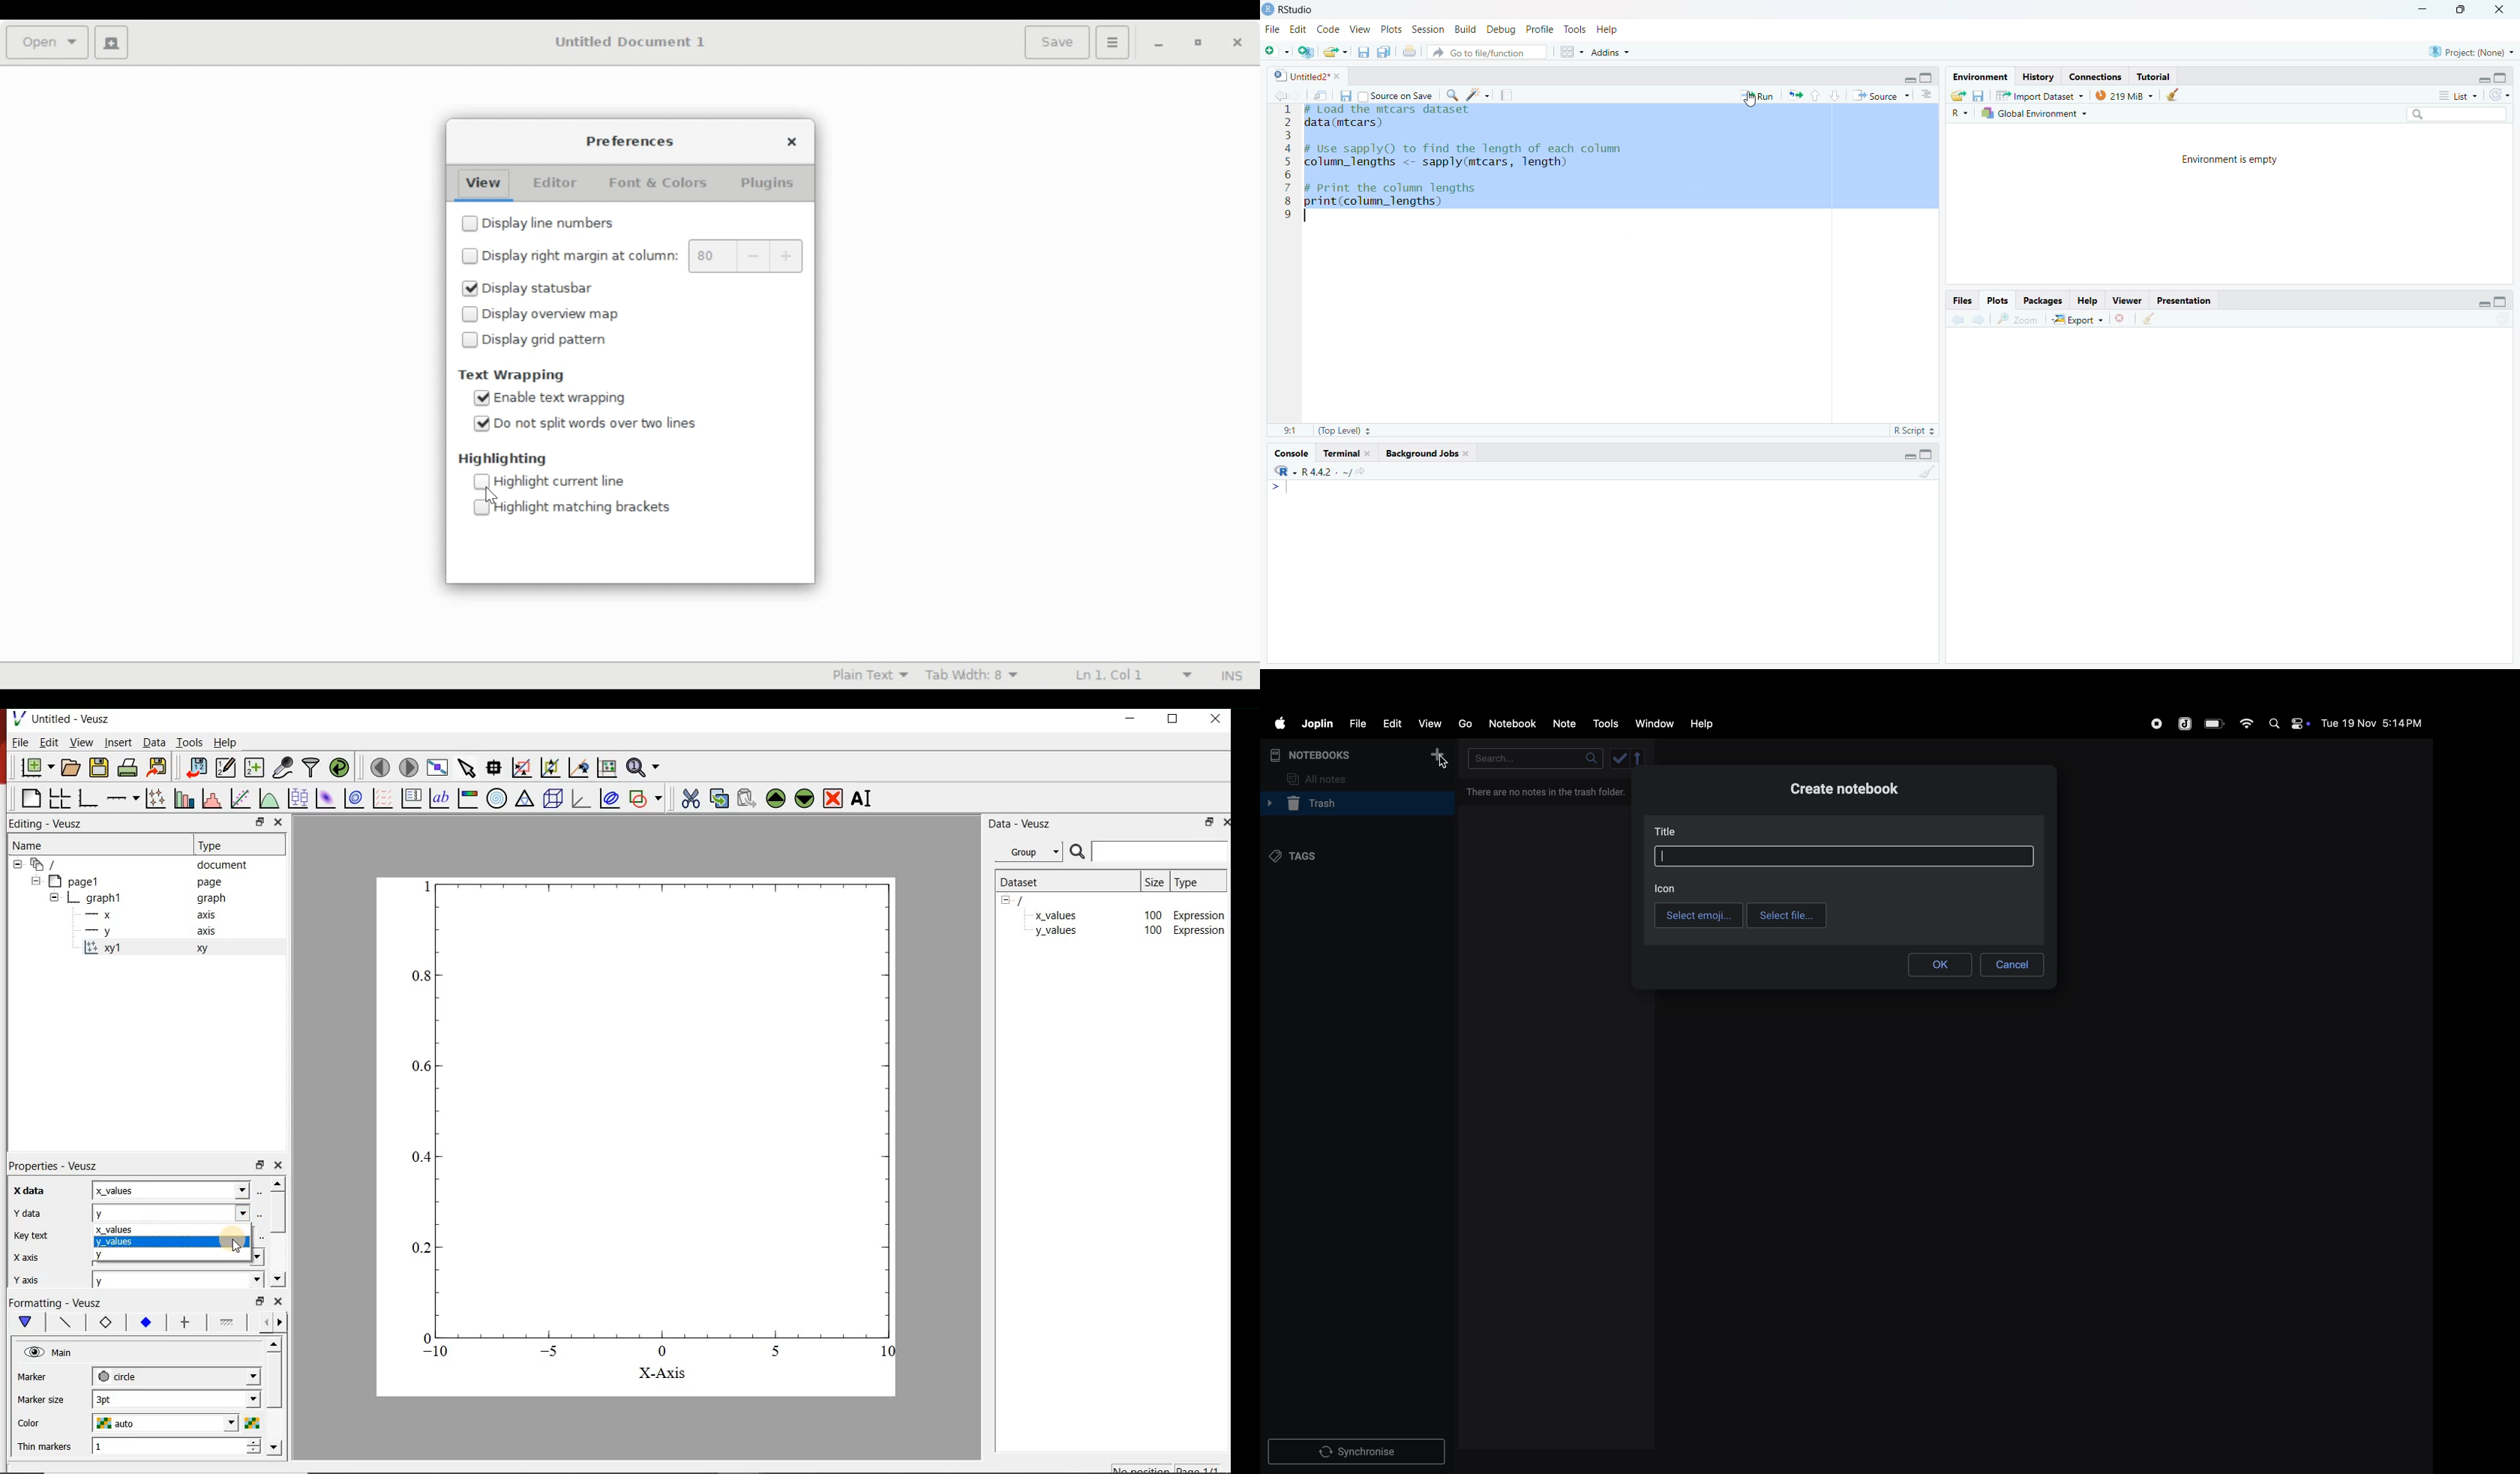  What do you see at coordinates (1384, 51) in the screenshot?
I see `Save all open files` at bounding box center [1384, 51].